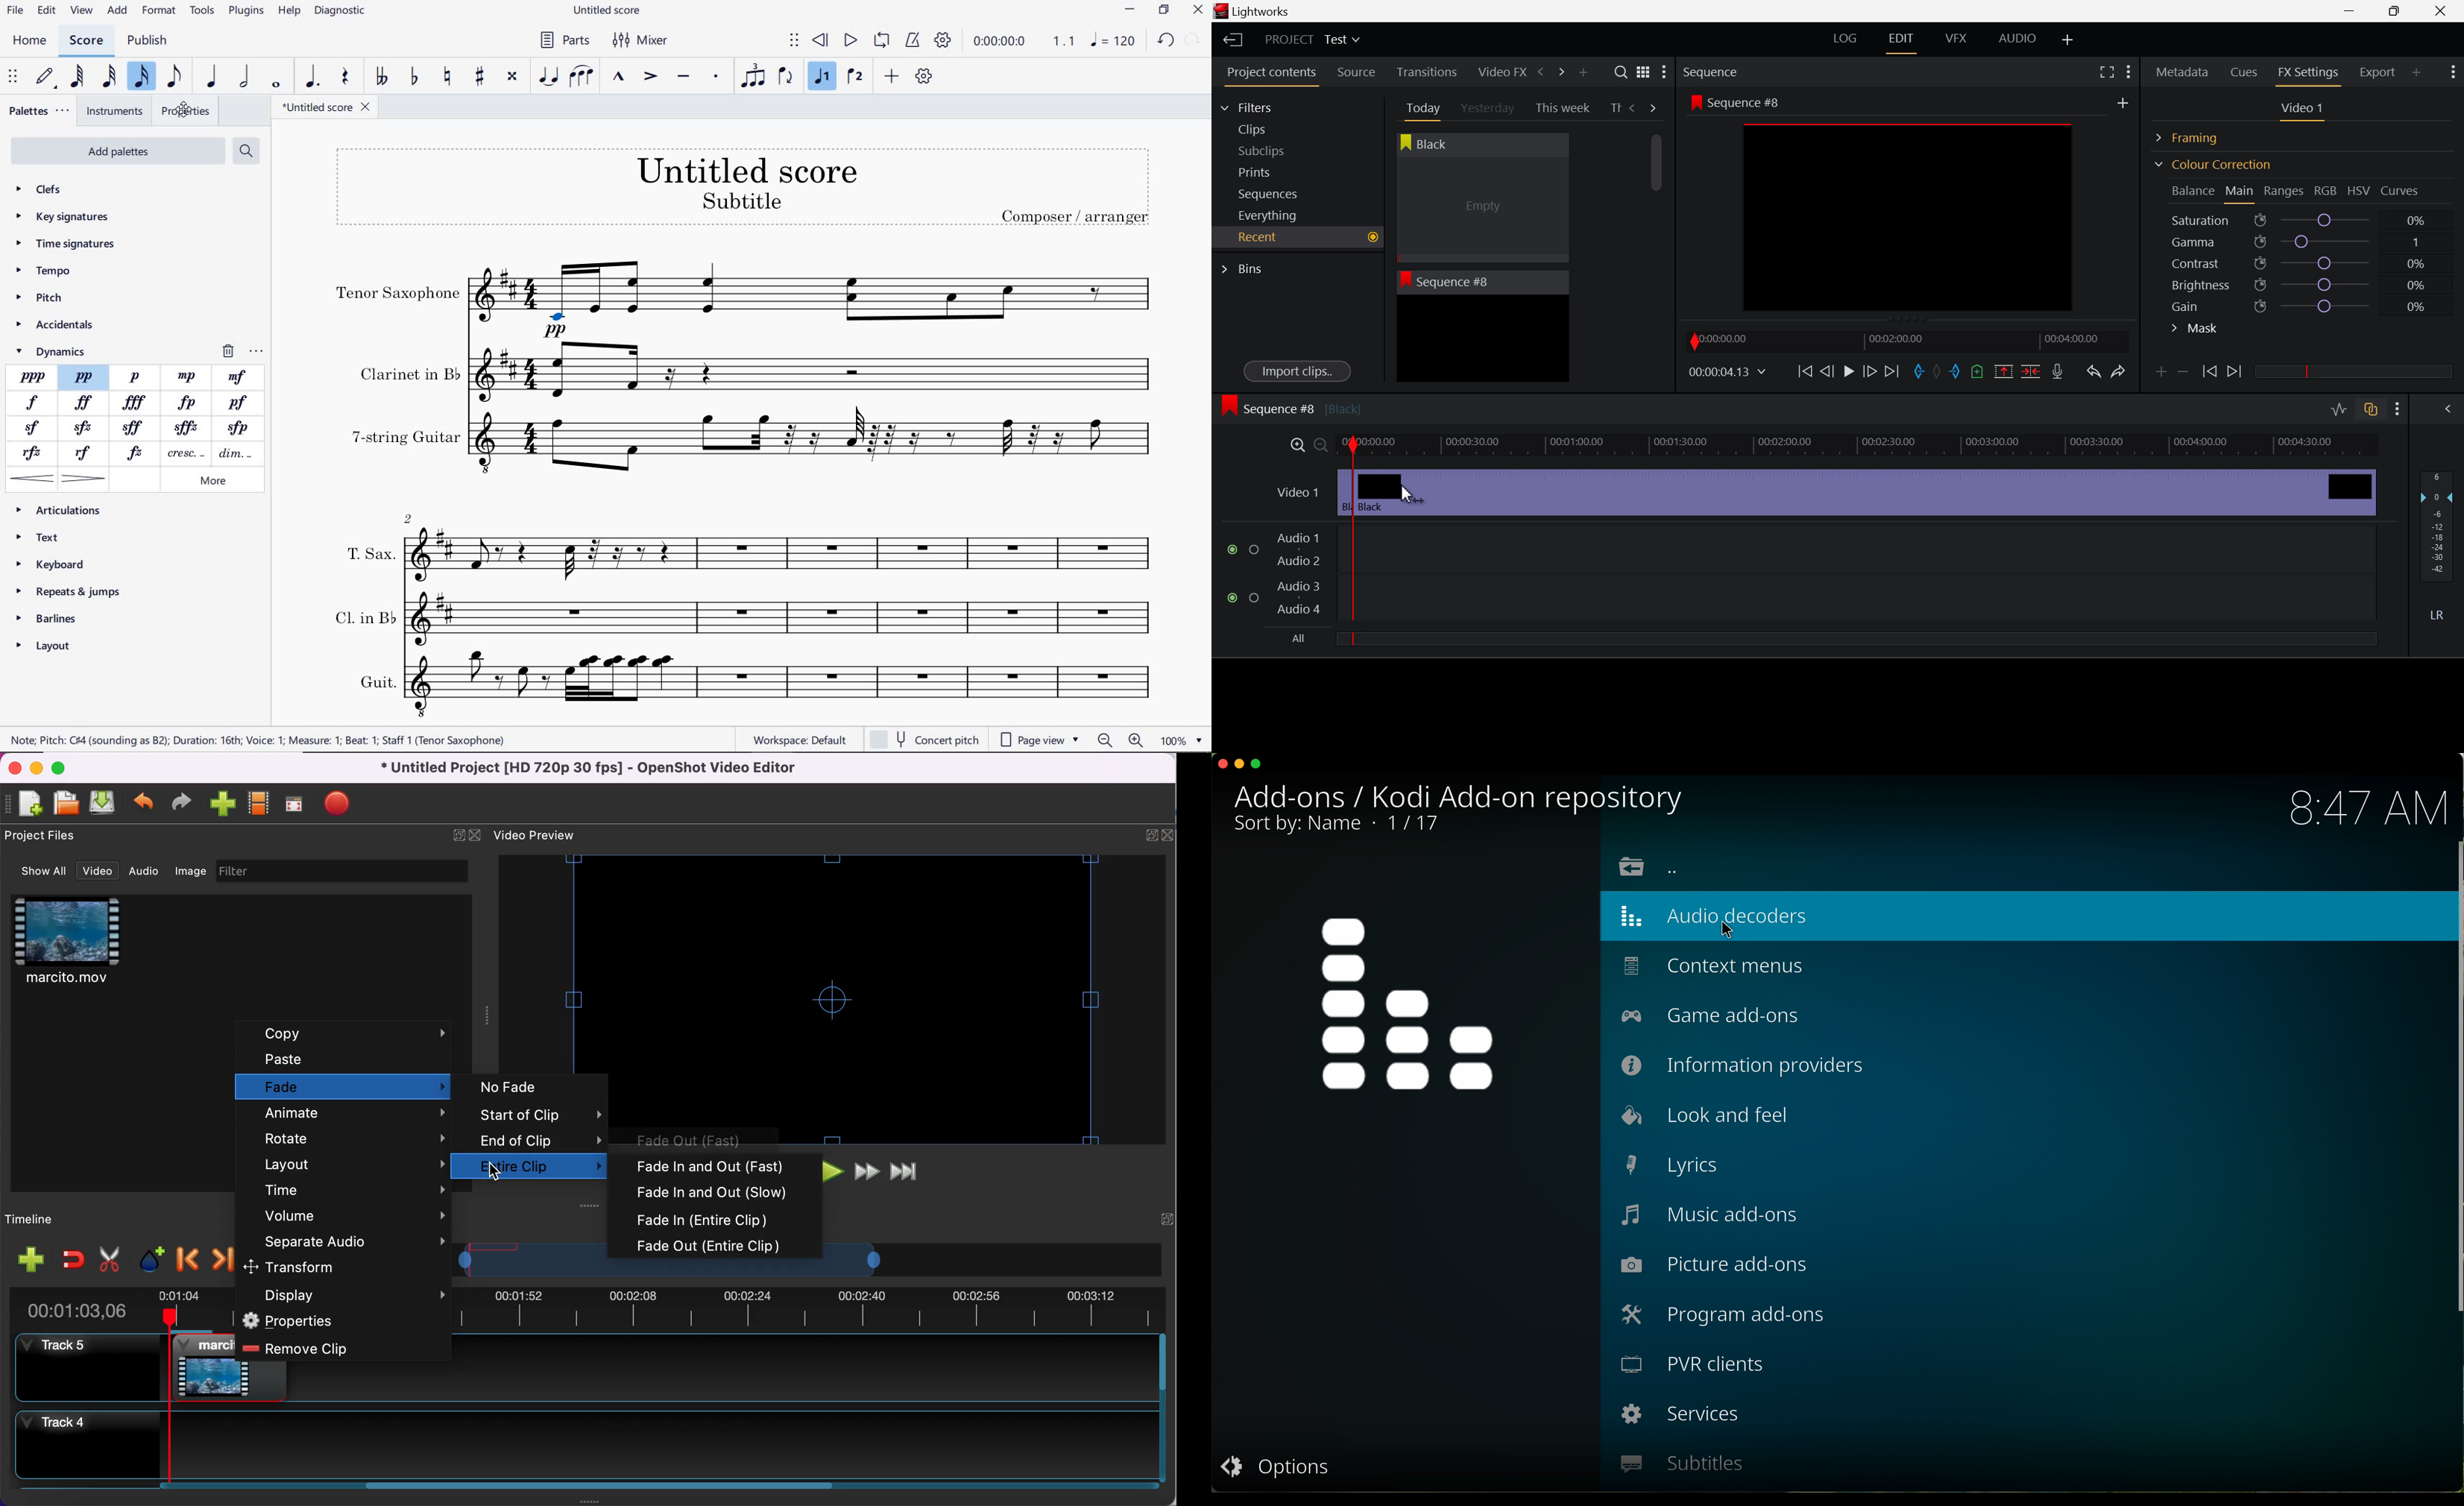  What do you see at coordinates (136, 403) in the screenshot?
I see `FFF(FORTISSISSIMO)` at bounding box center [136, 403].